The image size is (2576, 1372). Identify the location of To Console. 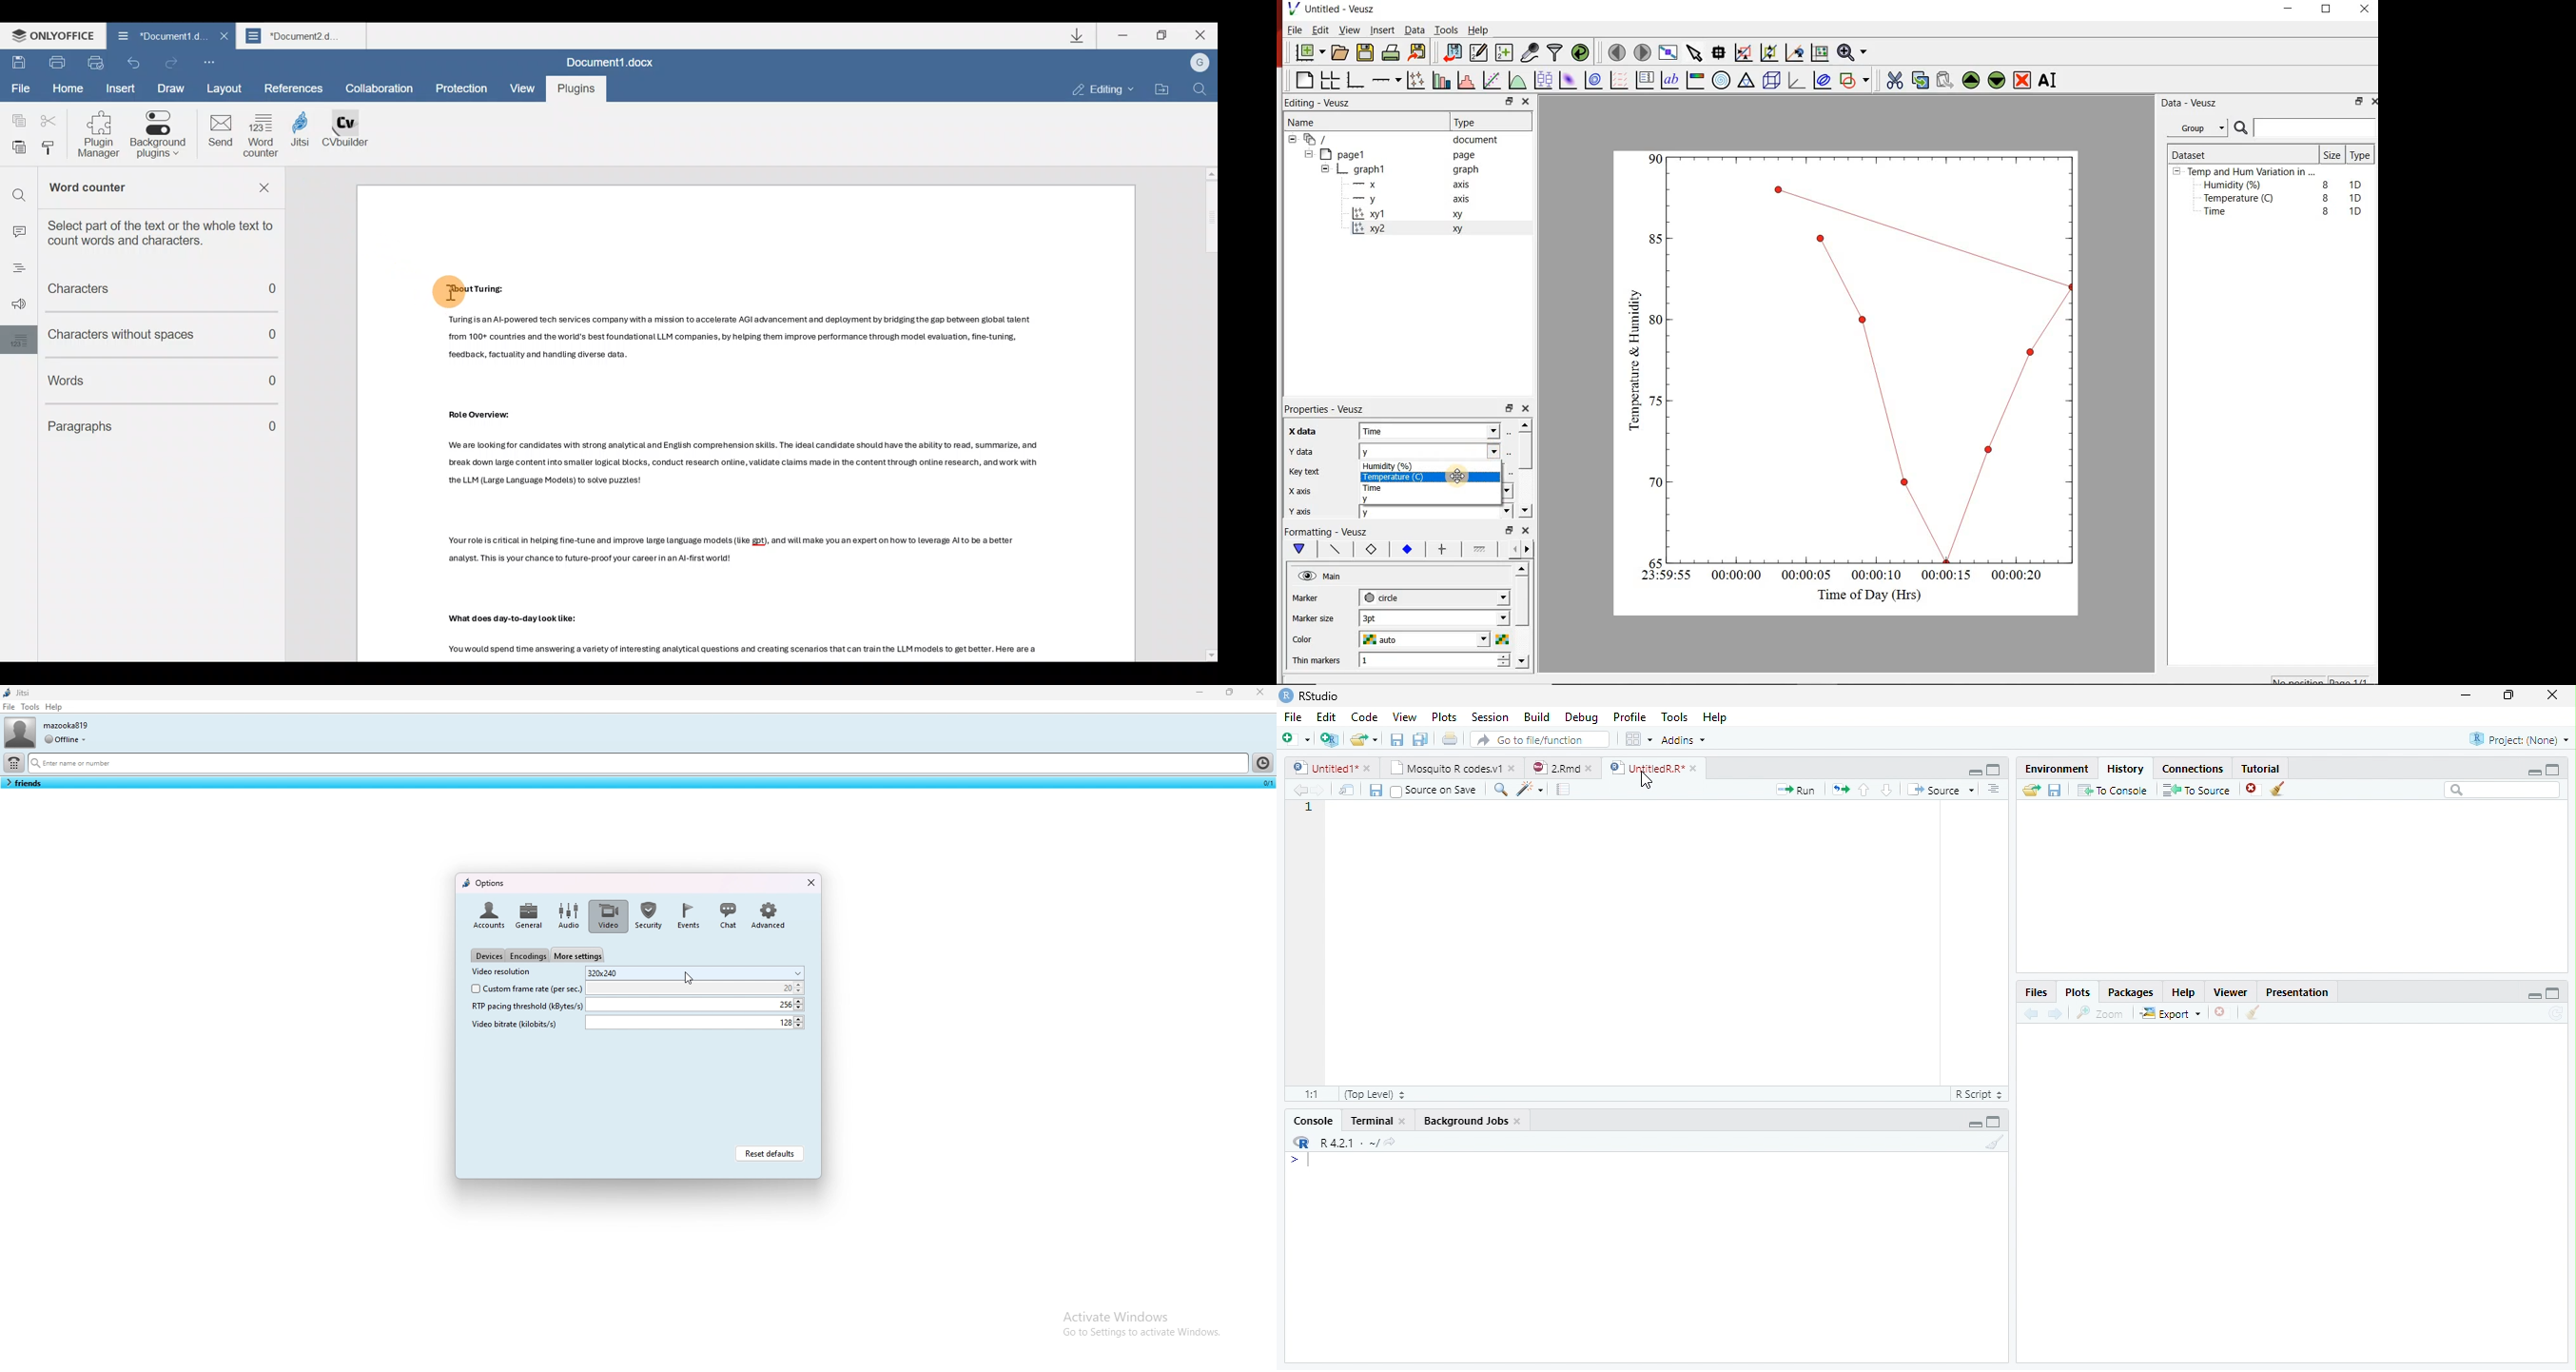
(2113, 793).